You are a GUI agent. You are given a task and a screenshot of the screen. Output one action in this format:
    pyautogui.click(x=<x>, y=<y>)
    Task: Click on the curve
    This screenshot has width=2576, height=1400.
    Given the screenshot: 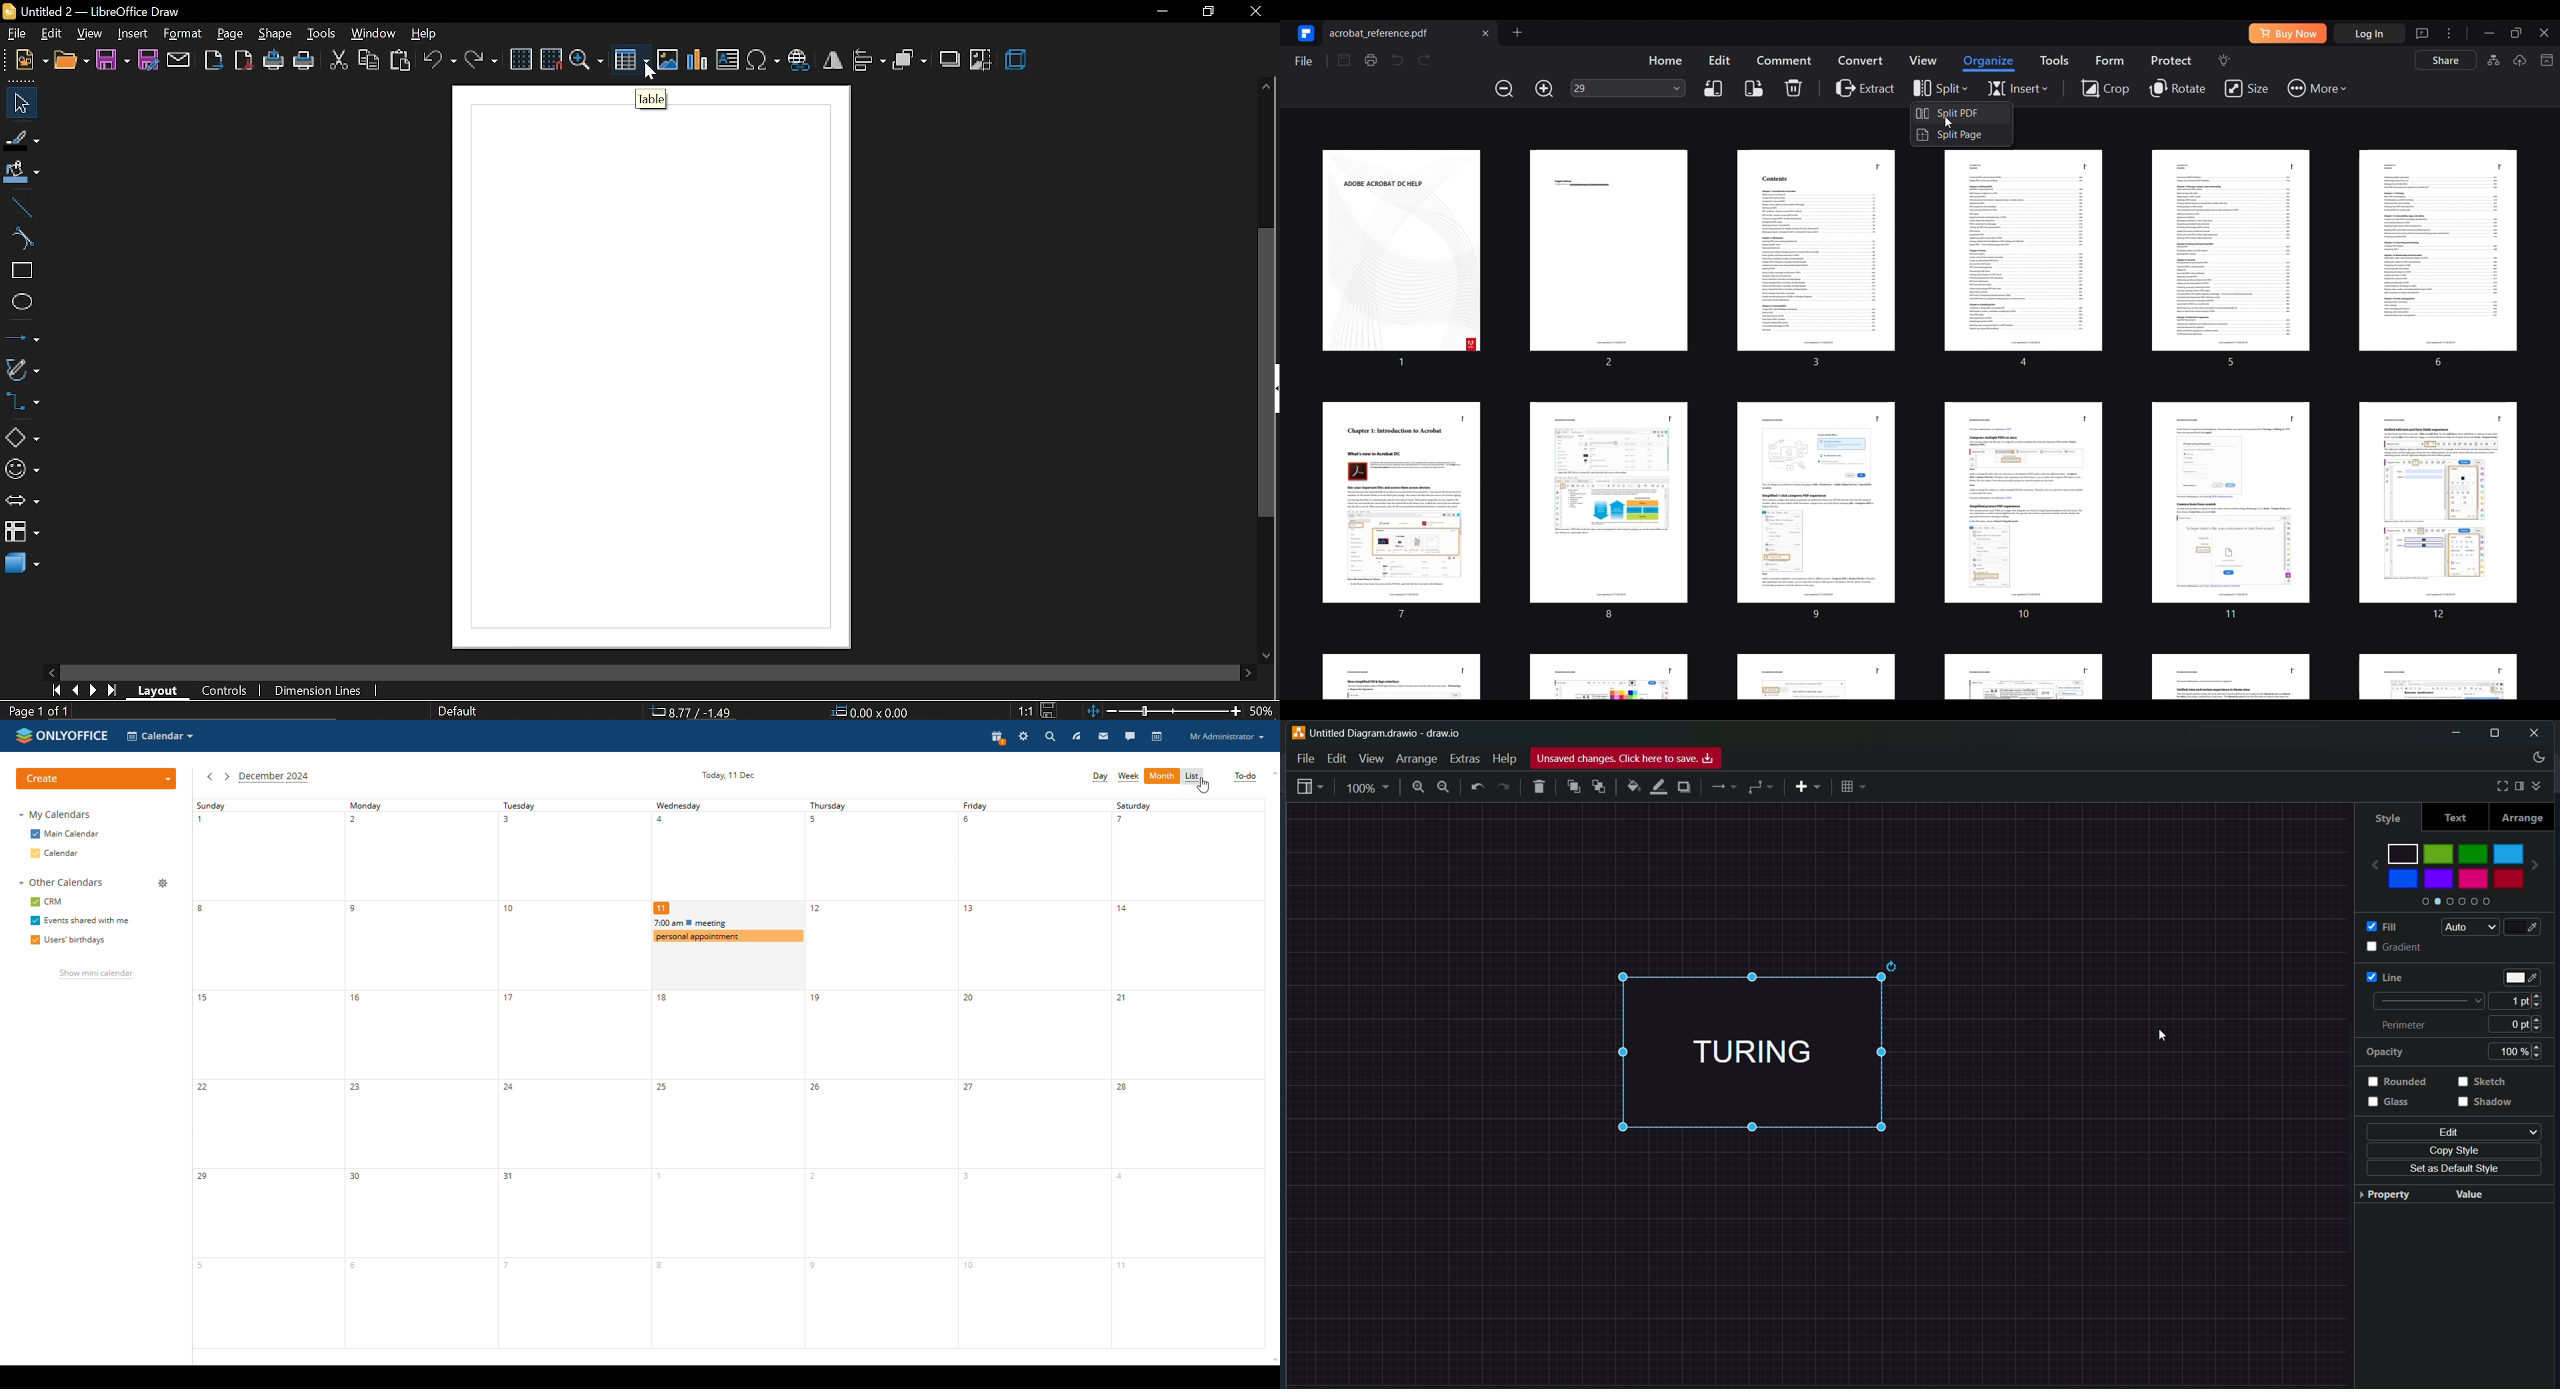 What is the action you would take?
    pyautogui.click(x=22, y=239)
    